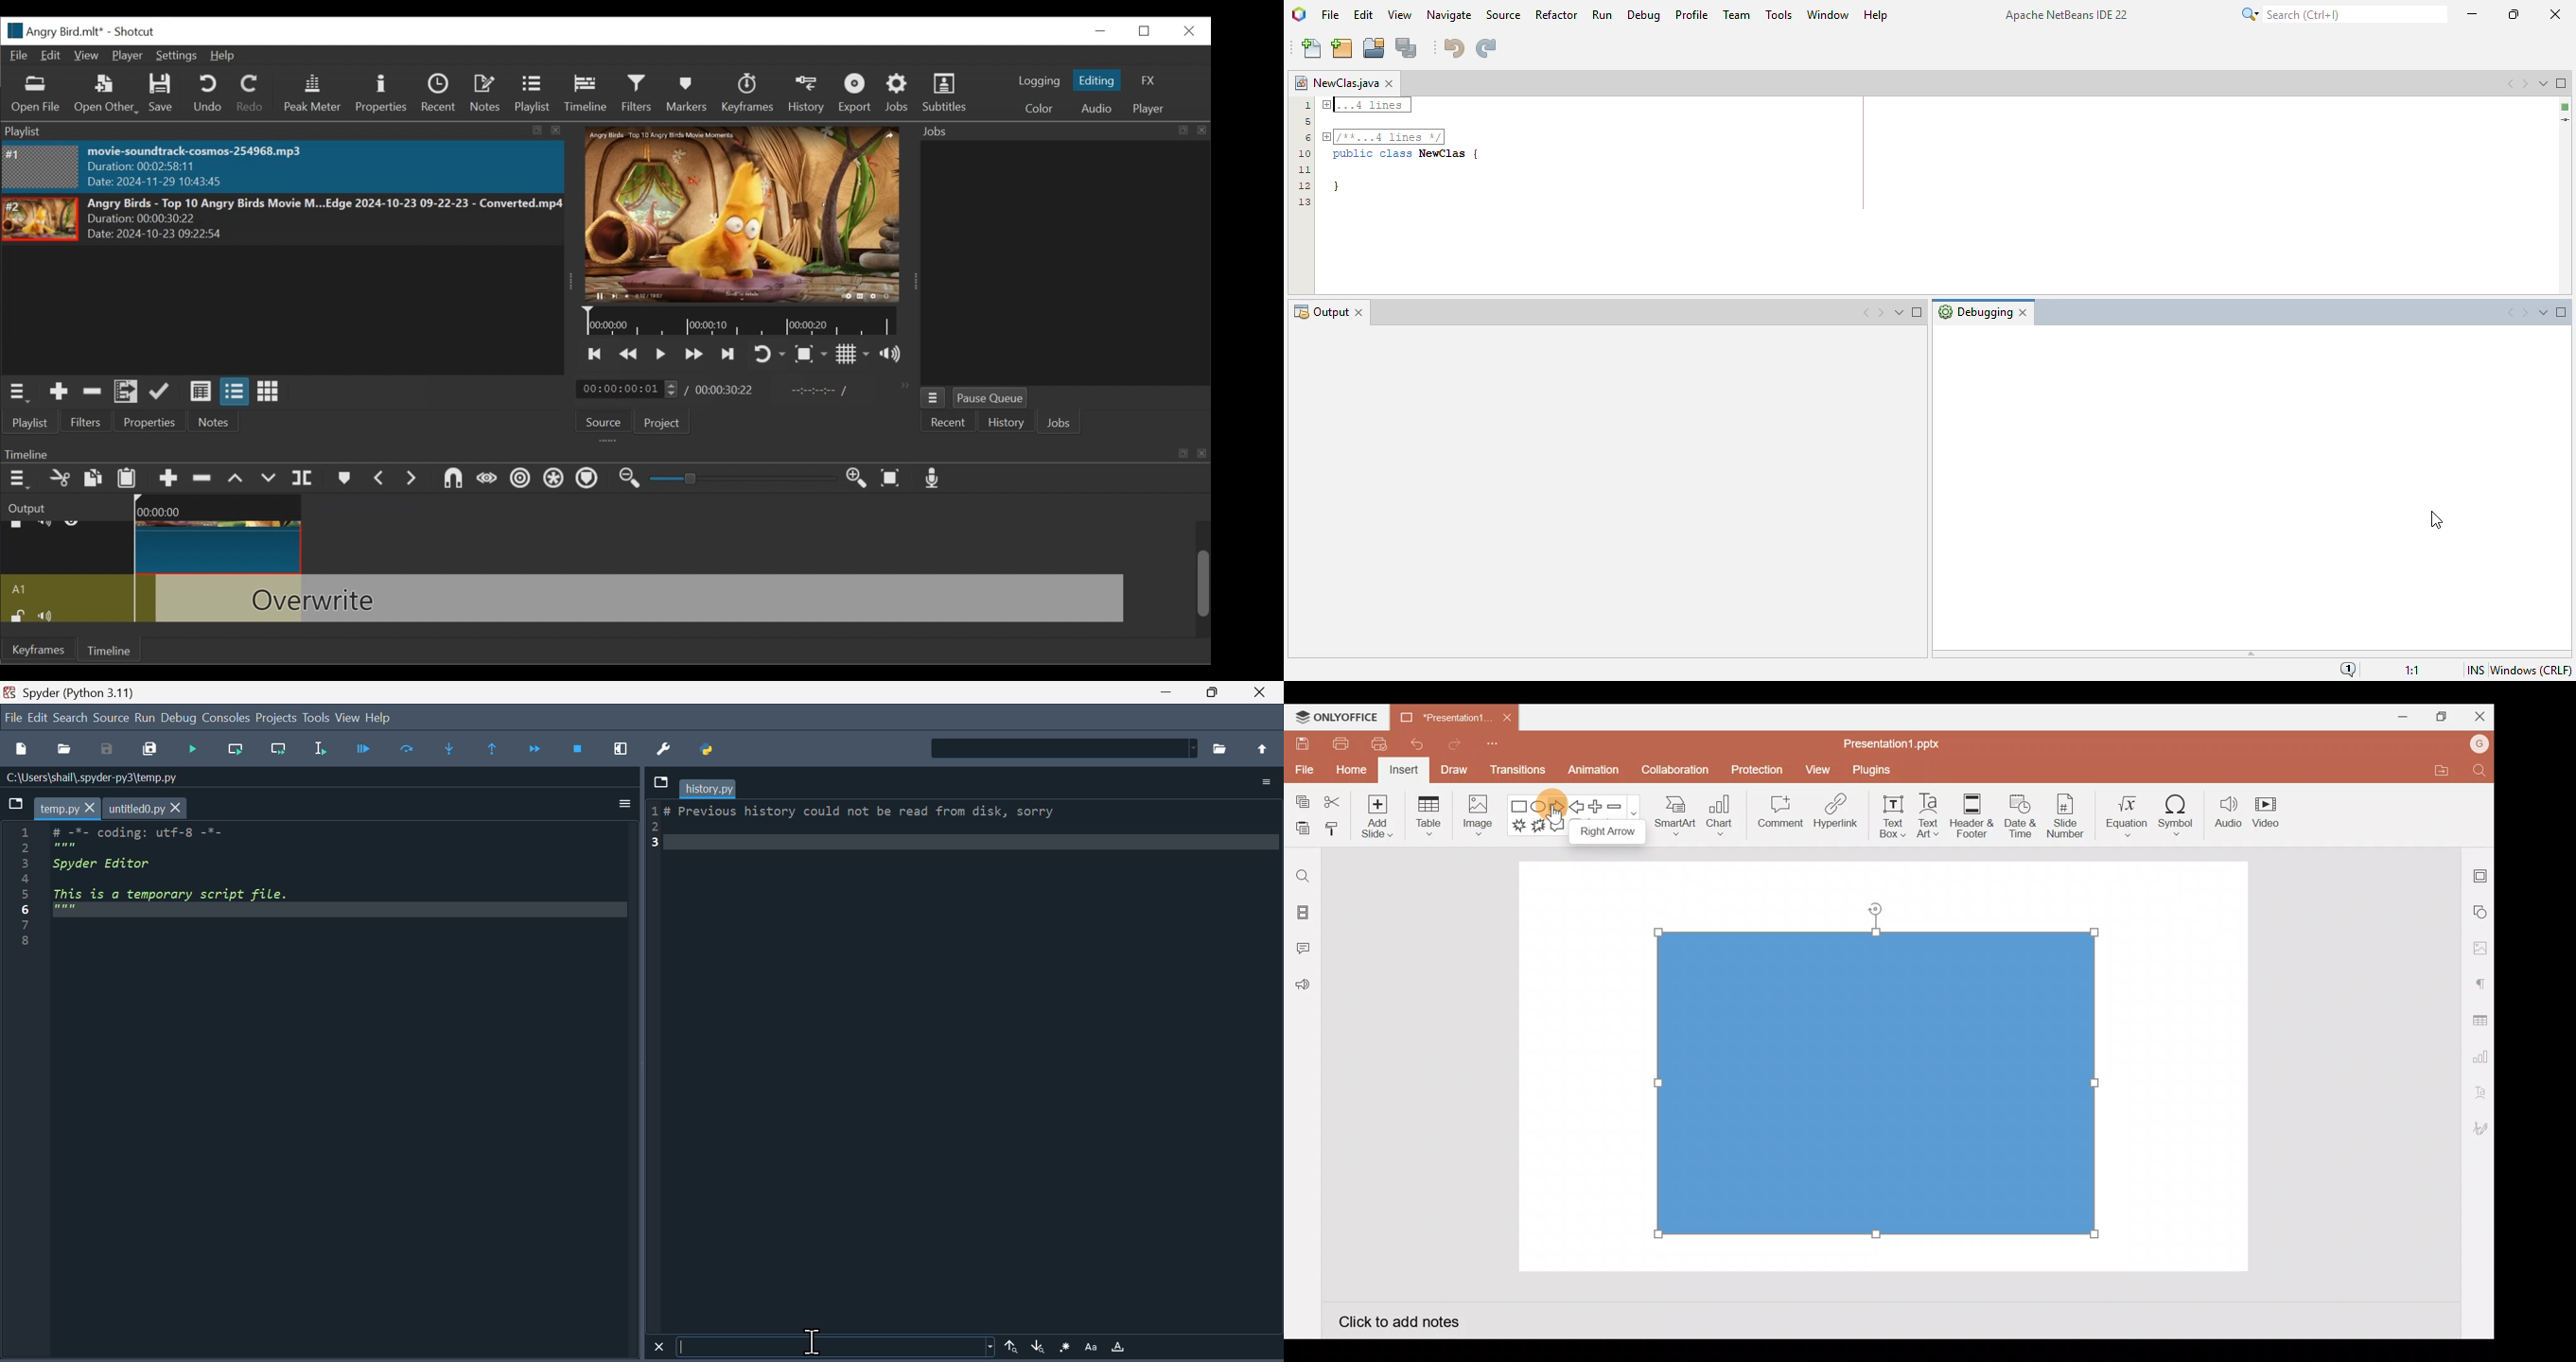 The height and width of the screenshot is (1372, 2576). What do you see at coordinates (2480, 744) in the screenshot?
I see `Account name` at bounding box center [2480, 744].